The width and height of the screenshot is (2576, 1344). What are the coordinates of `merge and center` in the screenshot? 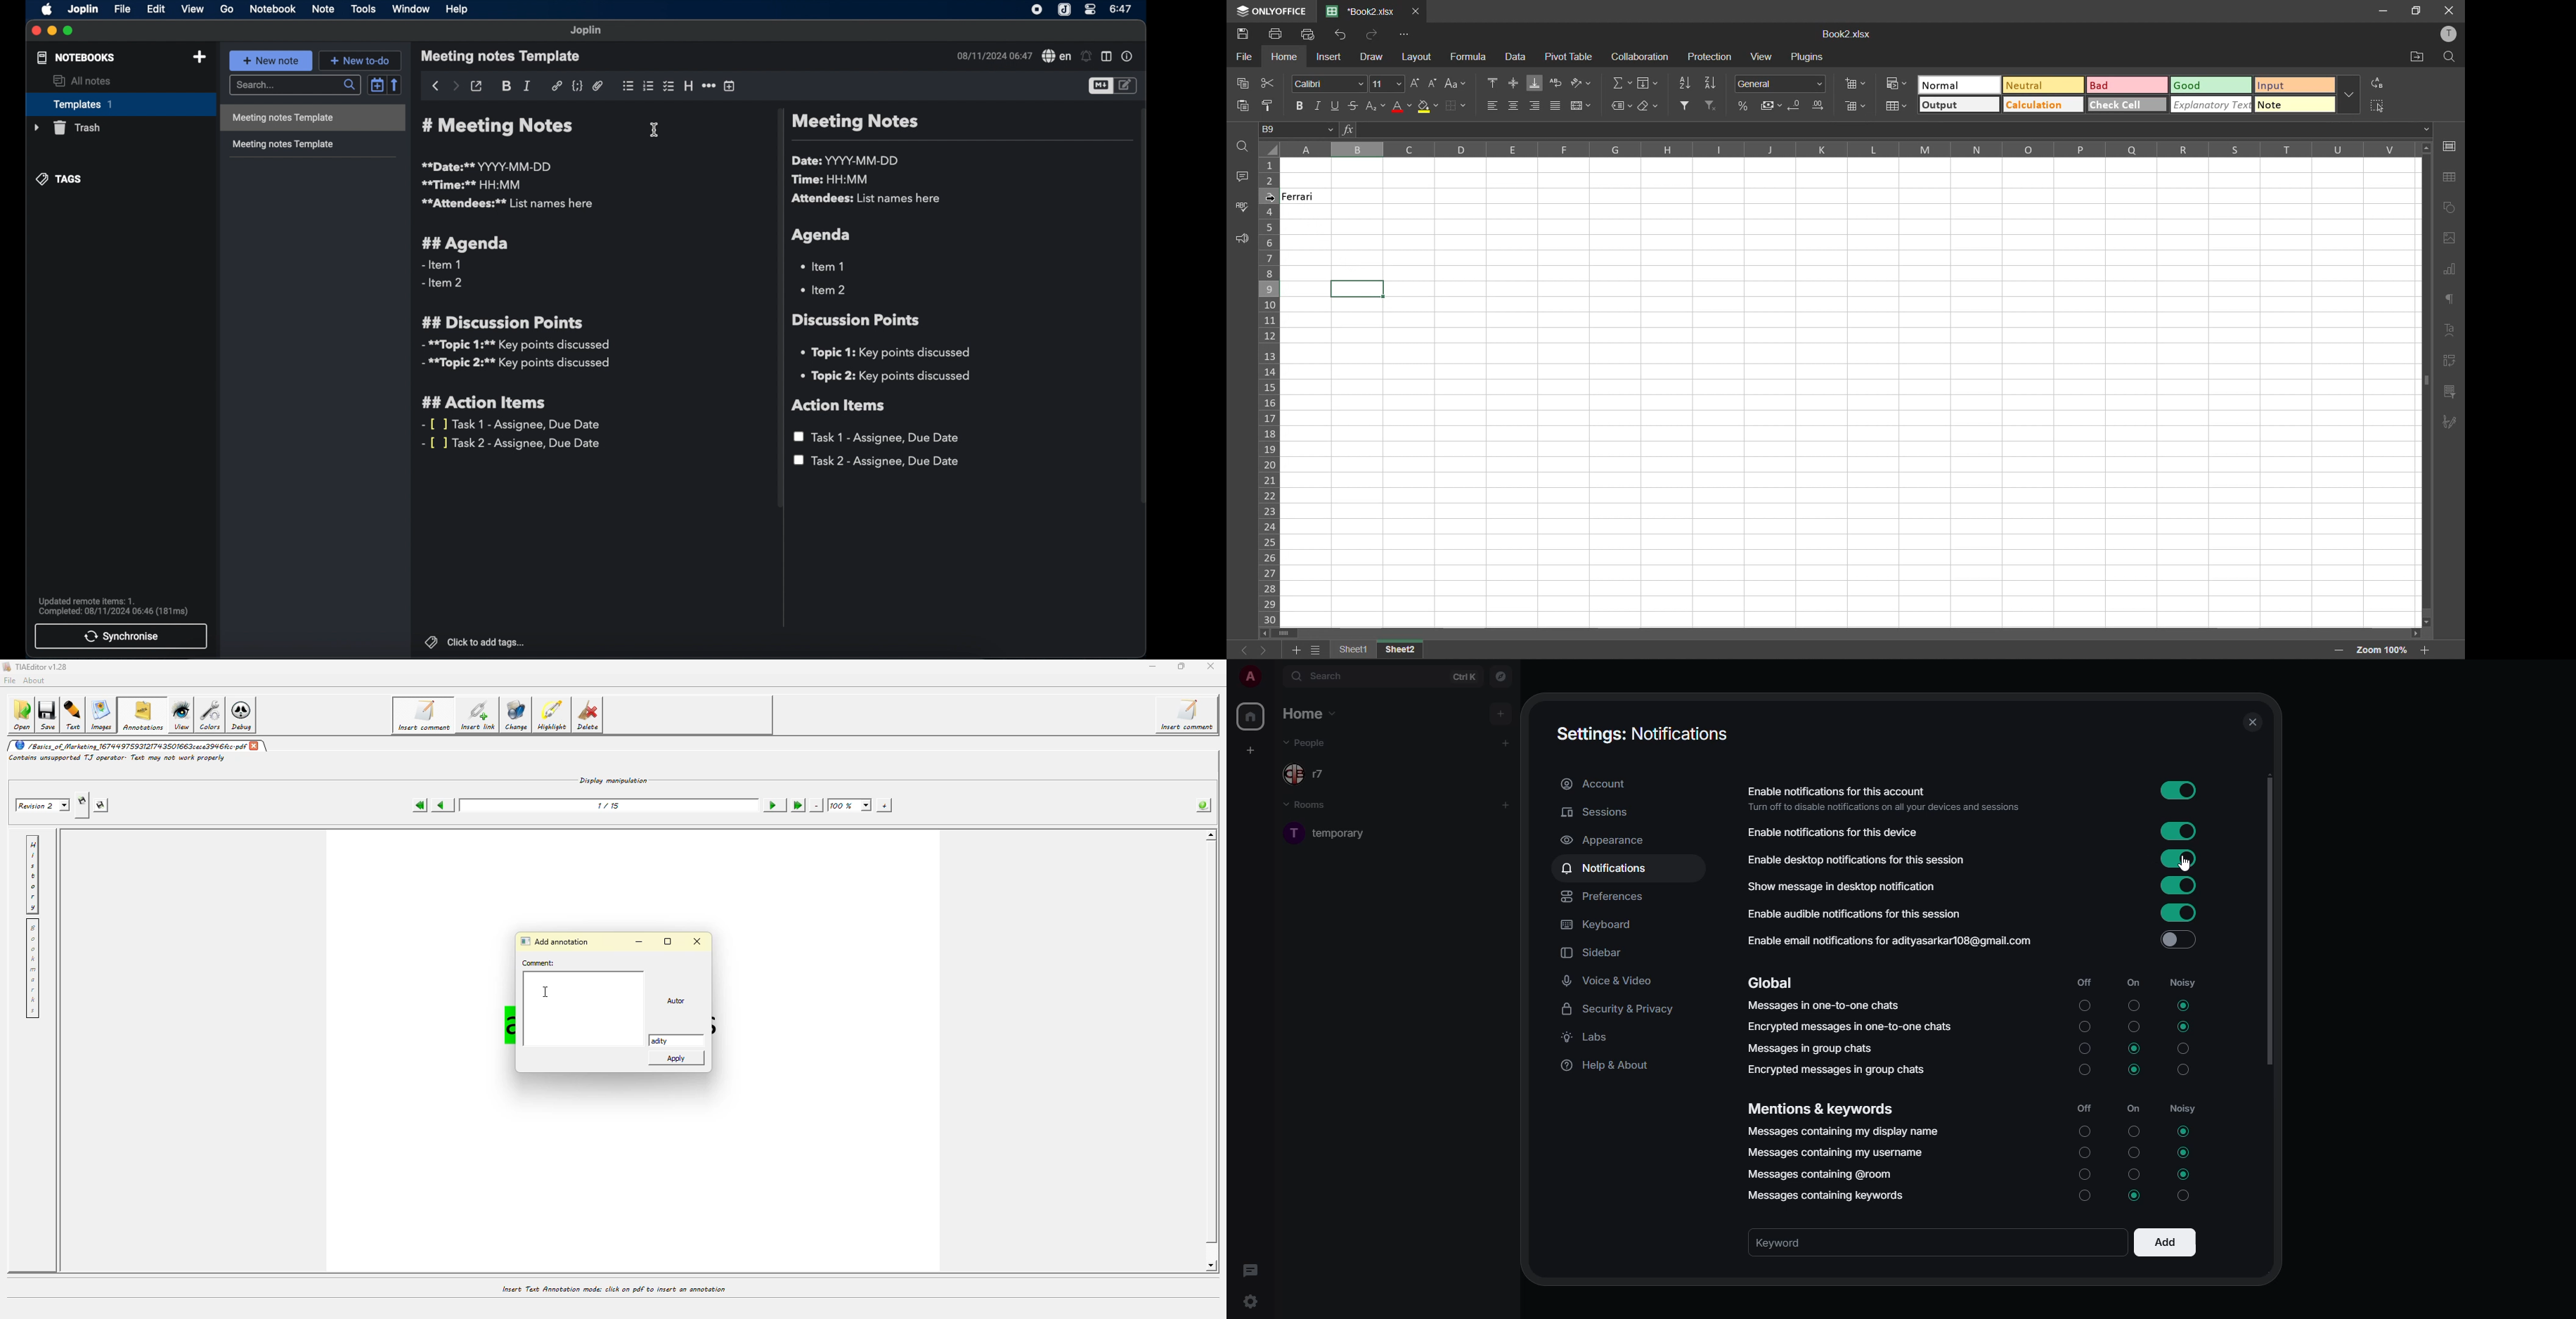 It's located at (1585, 106).